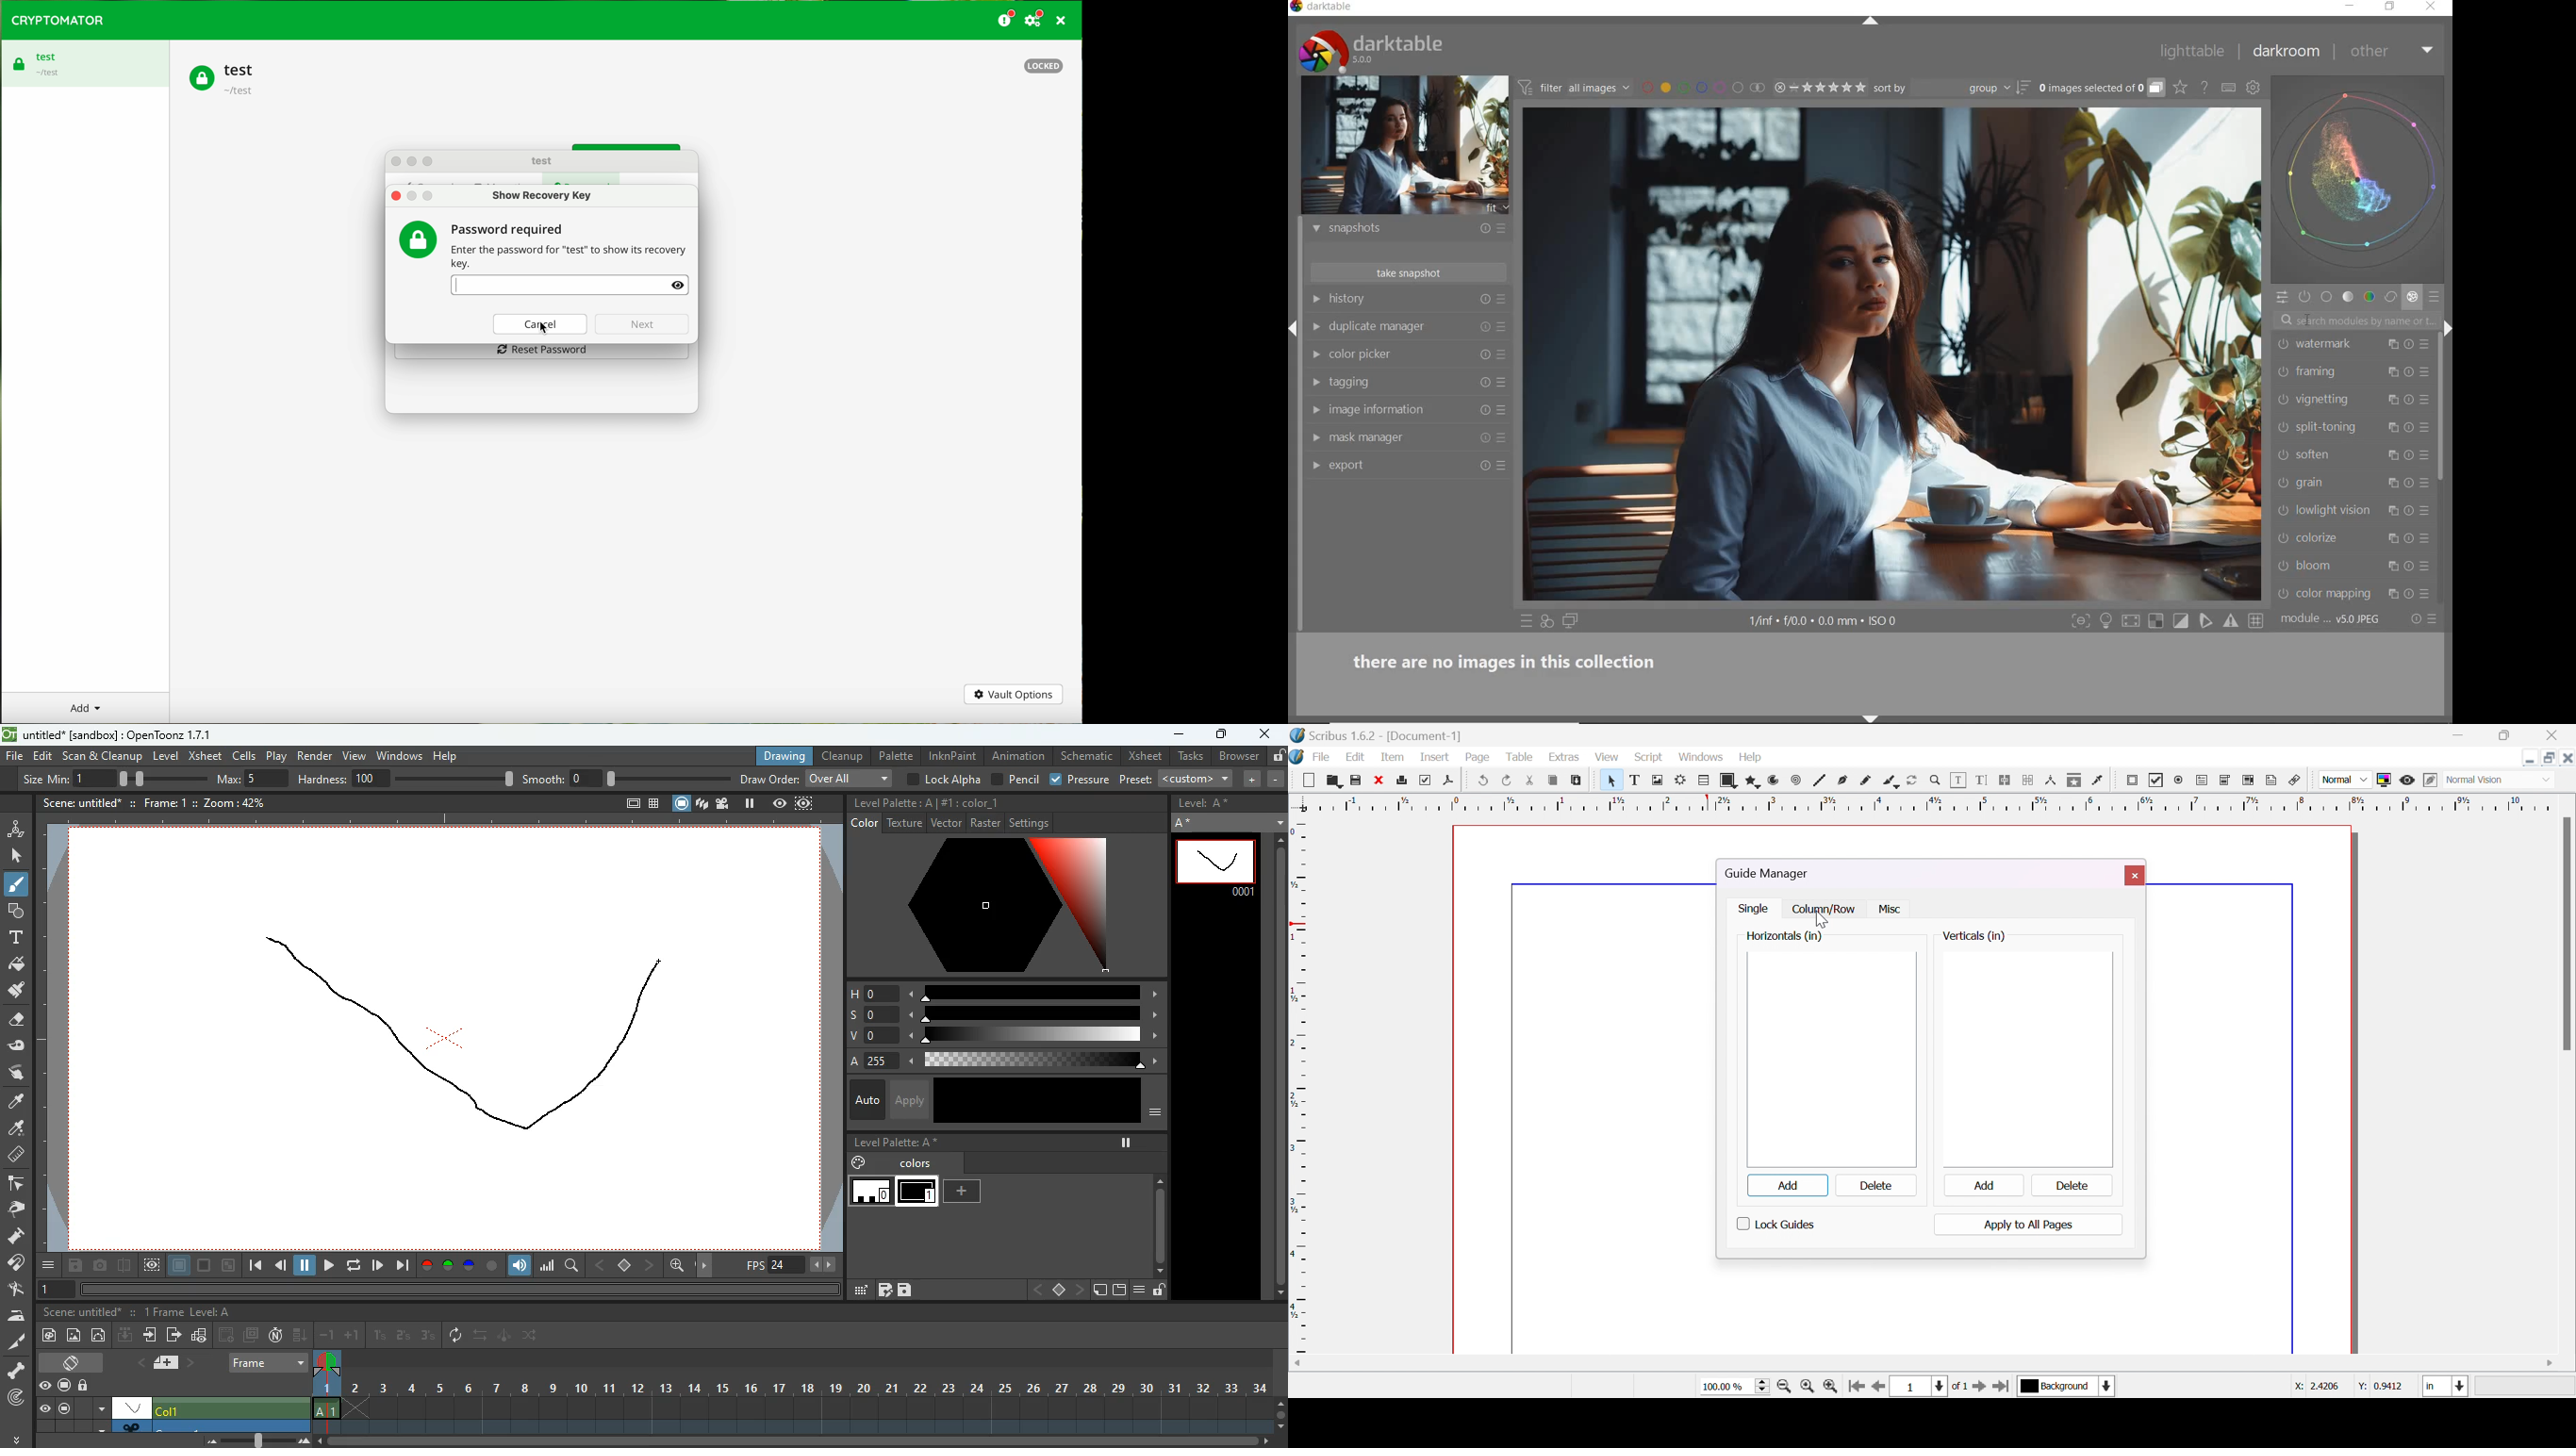 The height and width of the screenshot is (1456, 2576). What do you see at coordinates (2551, 757) in the screenshot?
I see `Restore down` at bounding box center [2551, 757].